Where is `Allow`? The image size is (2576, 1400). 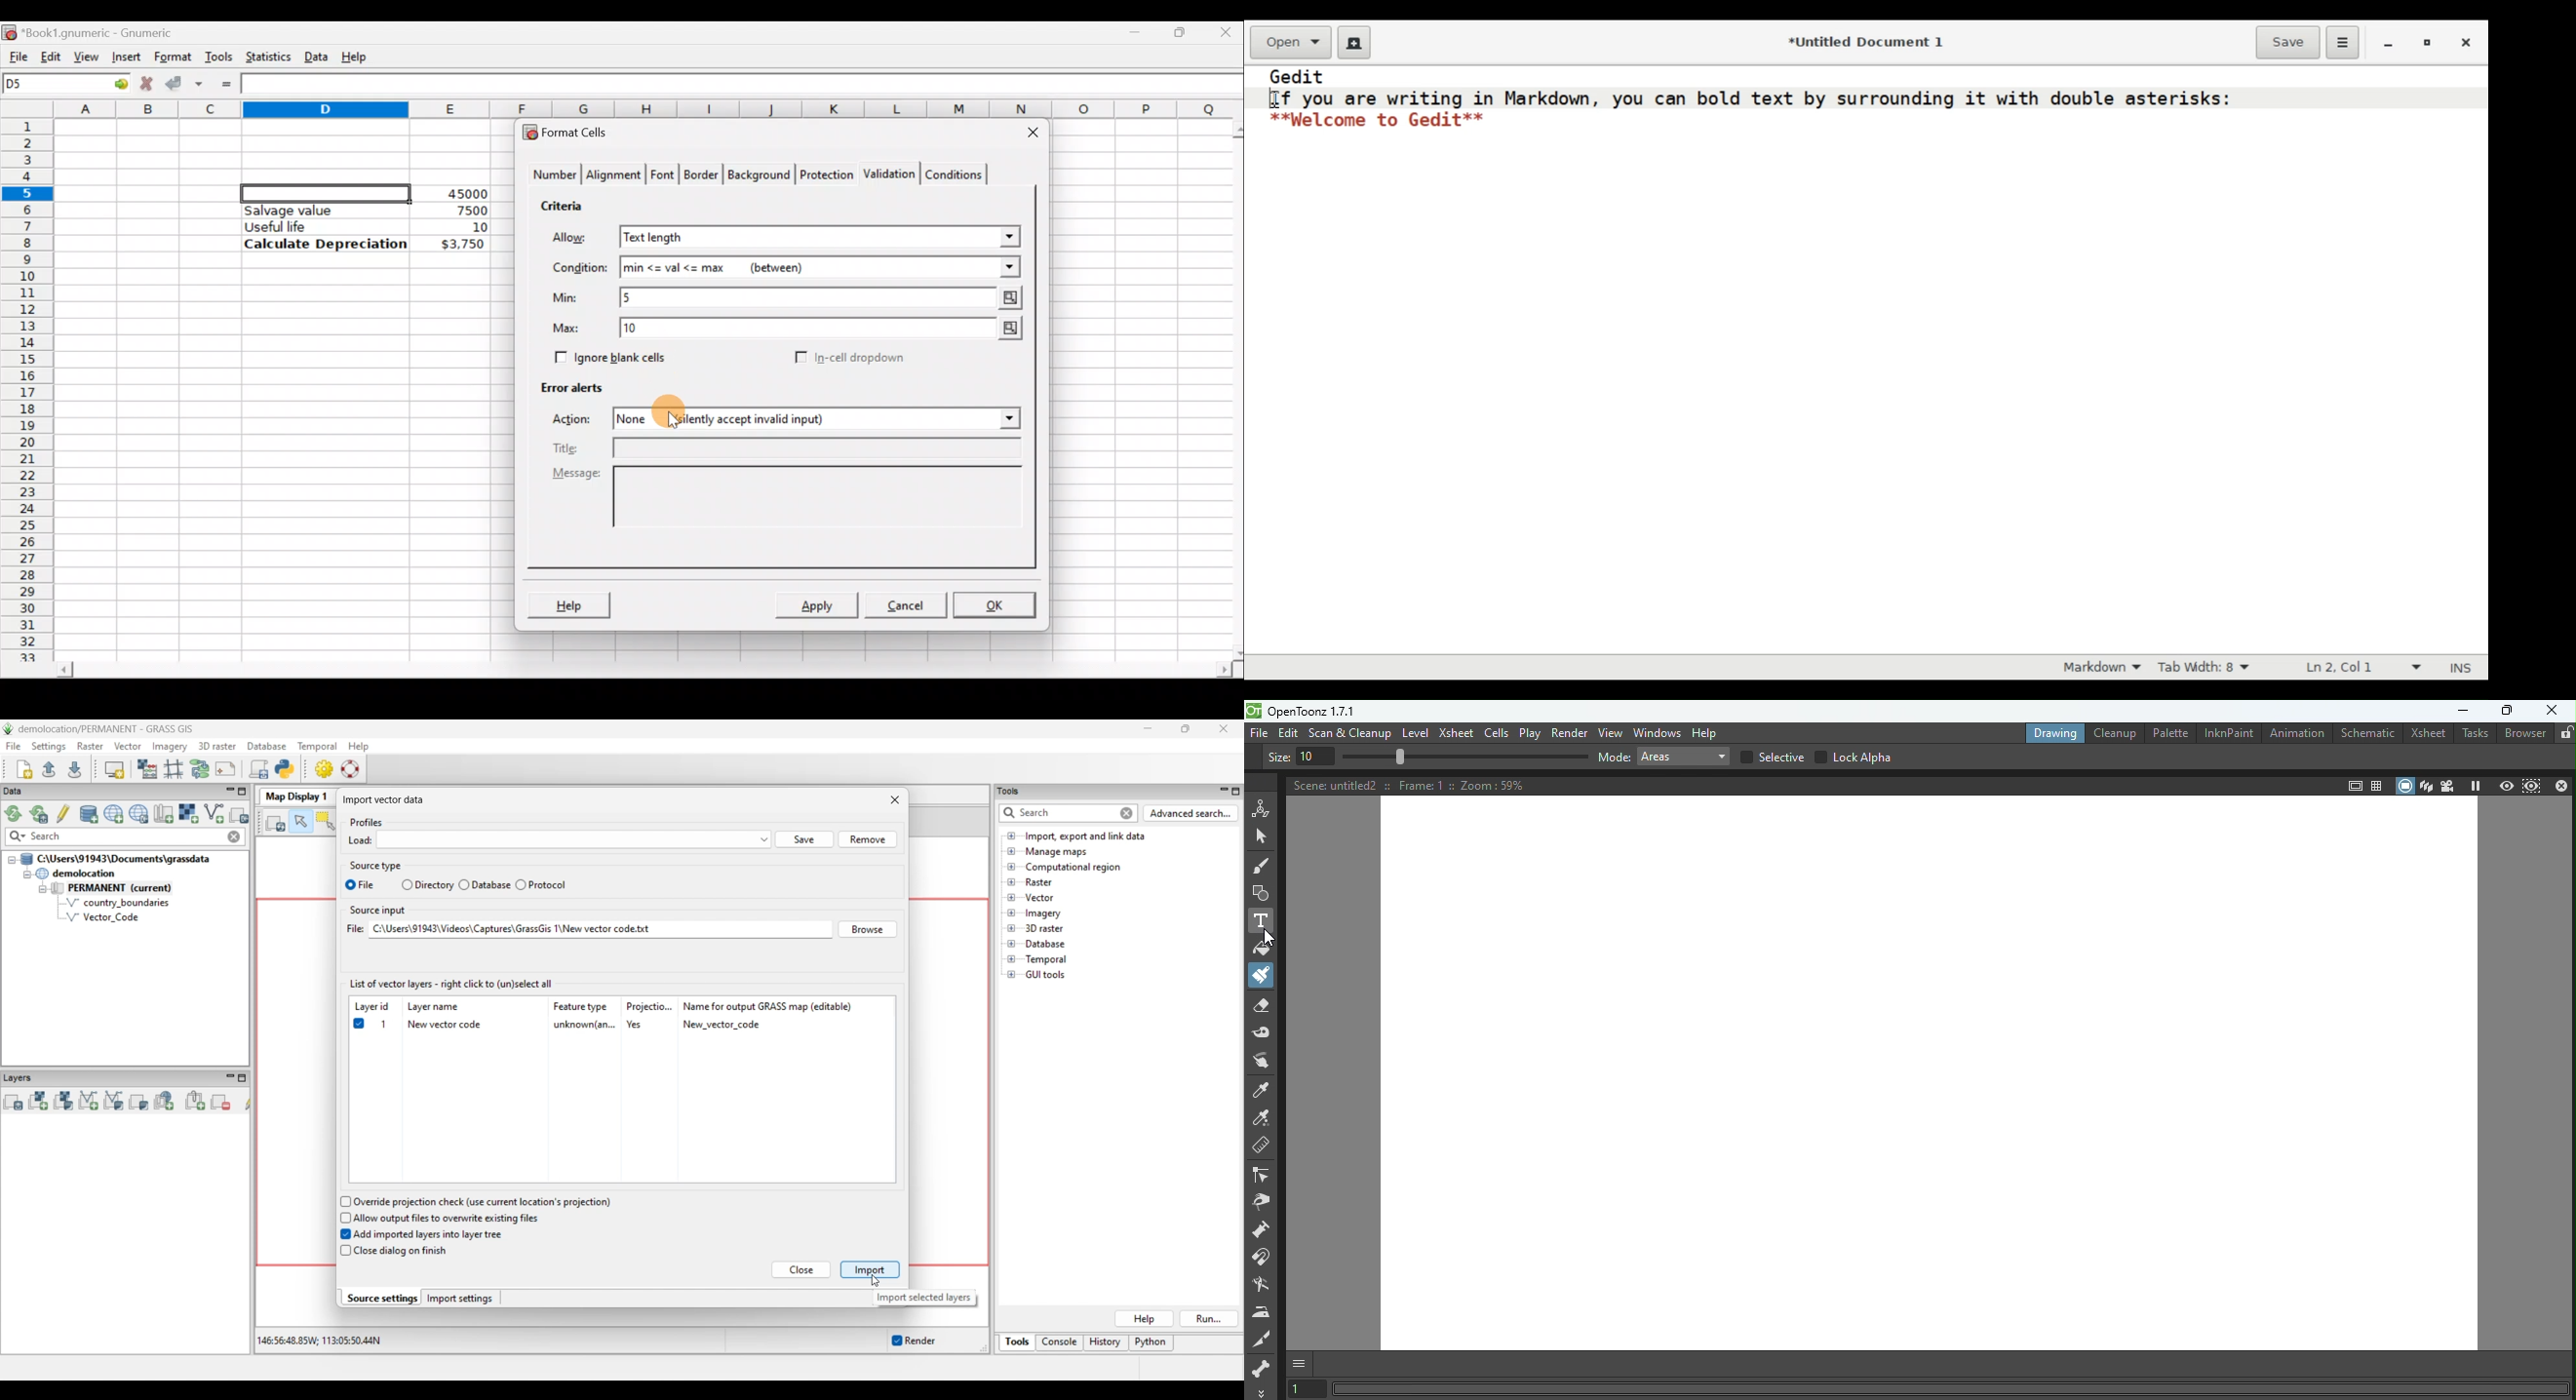
Allow is located at coordinates (579, 239).